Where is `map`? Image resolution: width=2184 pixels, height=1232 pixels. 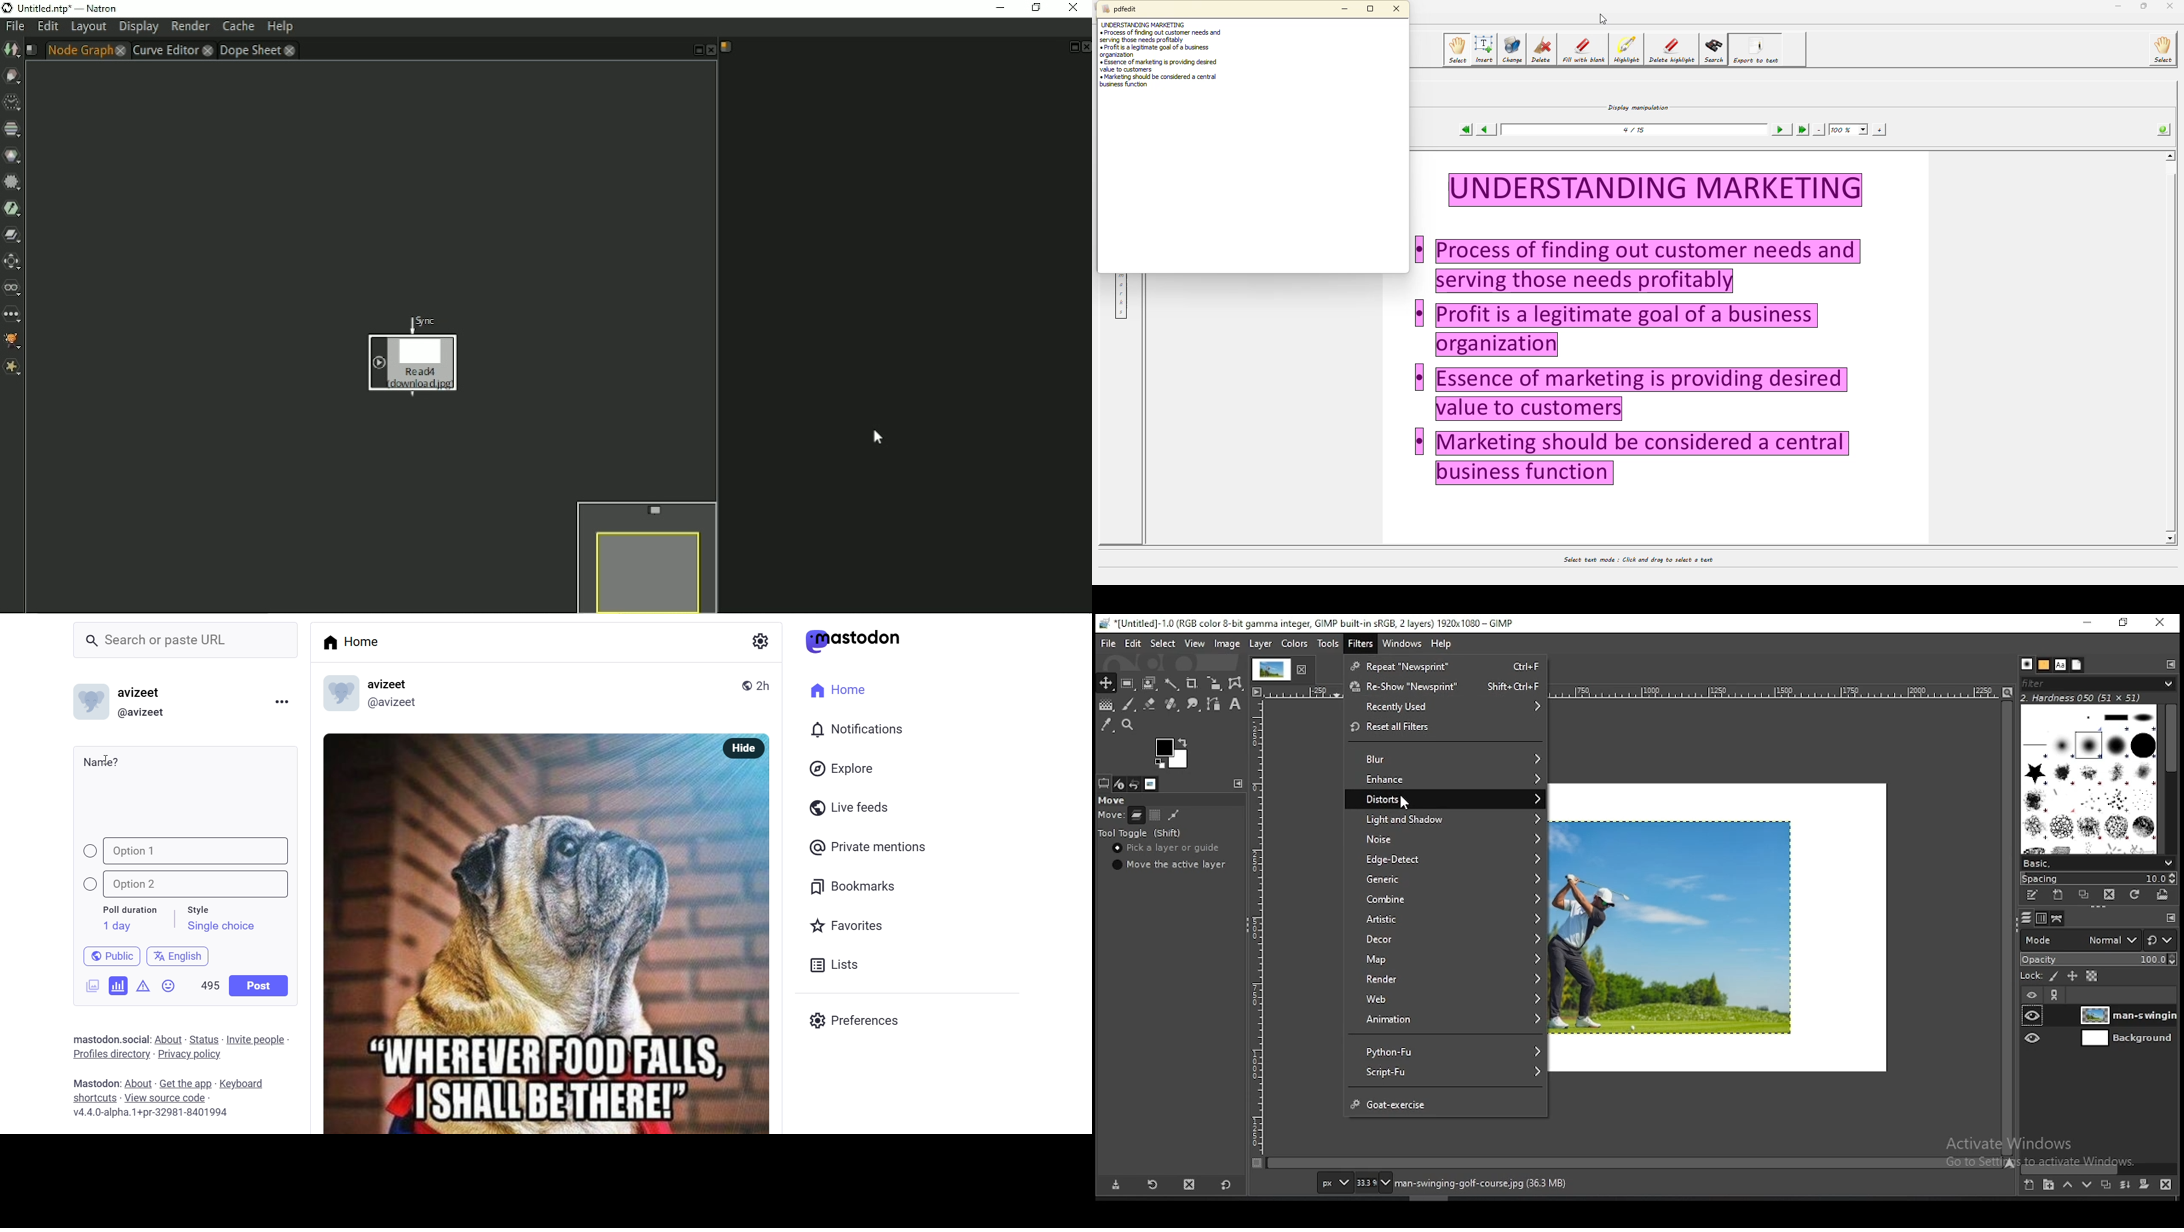 map is located at coordinates (1445, 959).